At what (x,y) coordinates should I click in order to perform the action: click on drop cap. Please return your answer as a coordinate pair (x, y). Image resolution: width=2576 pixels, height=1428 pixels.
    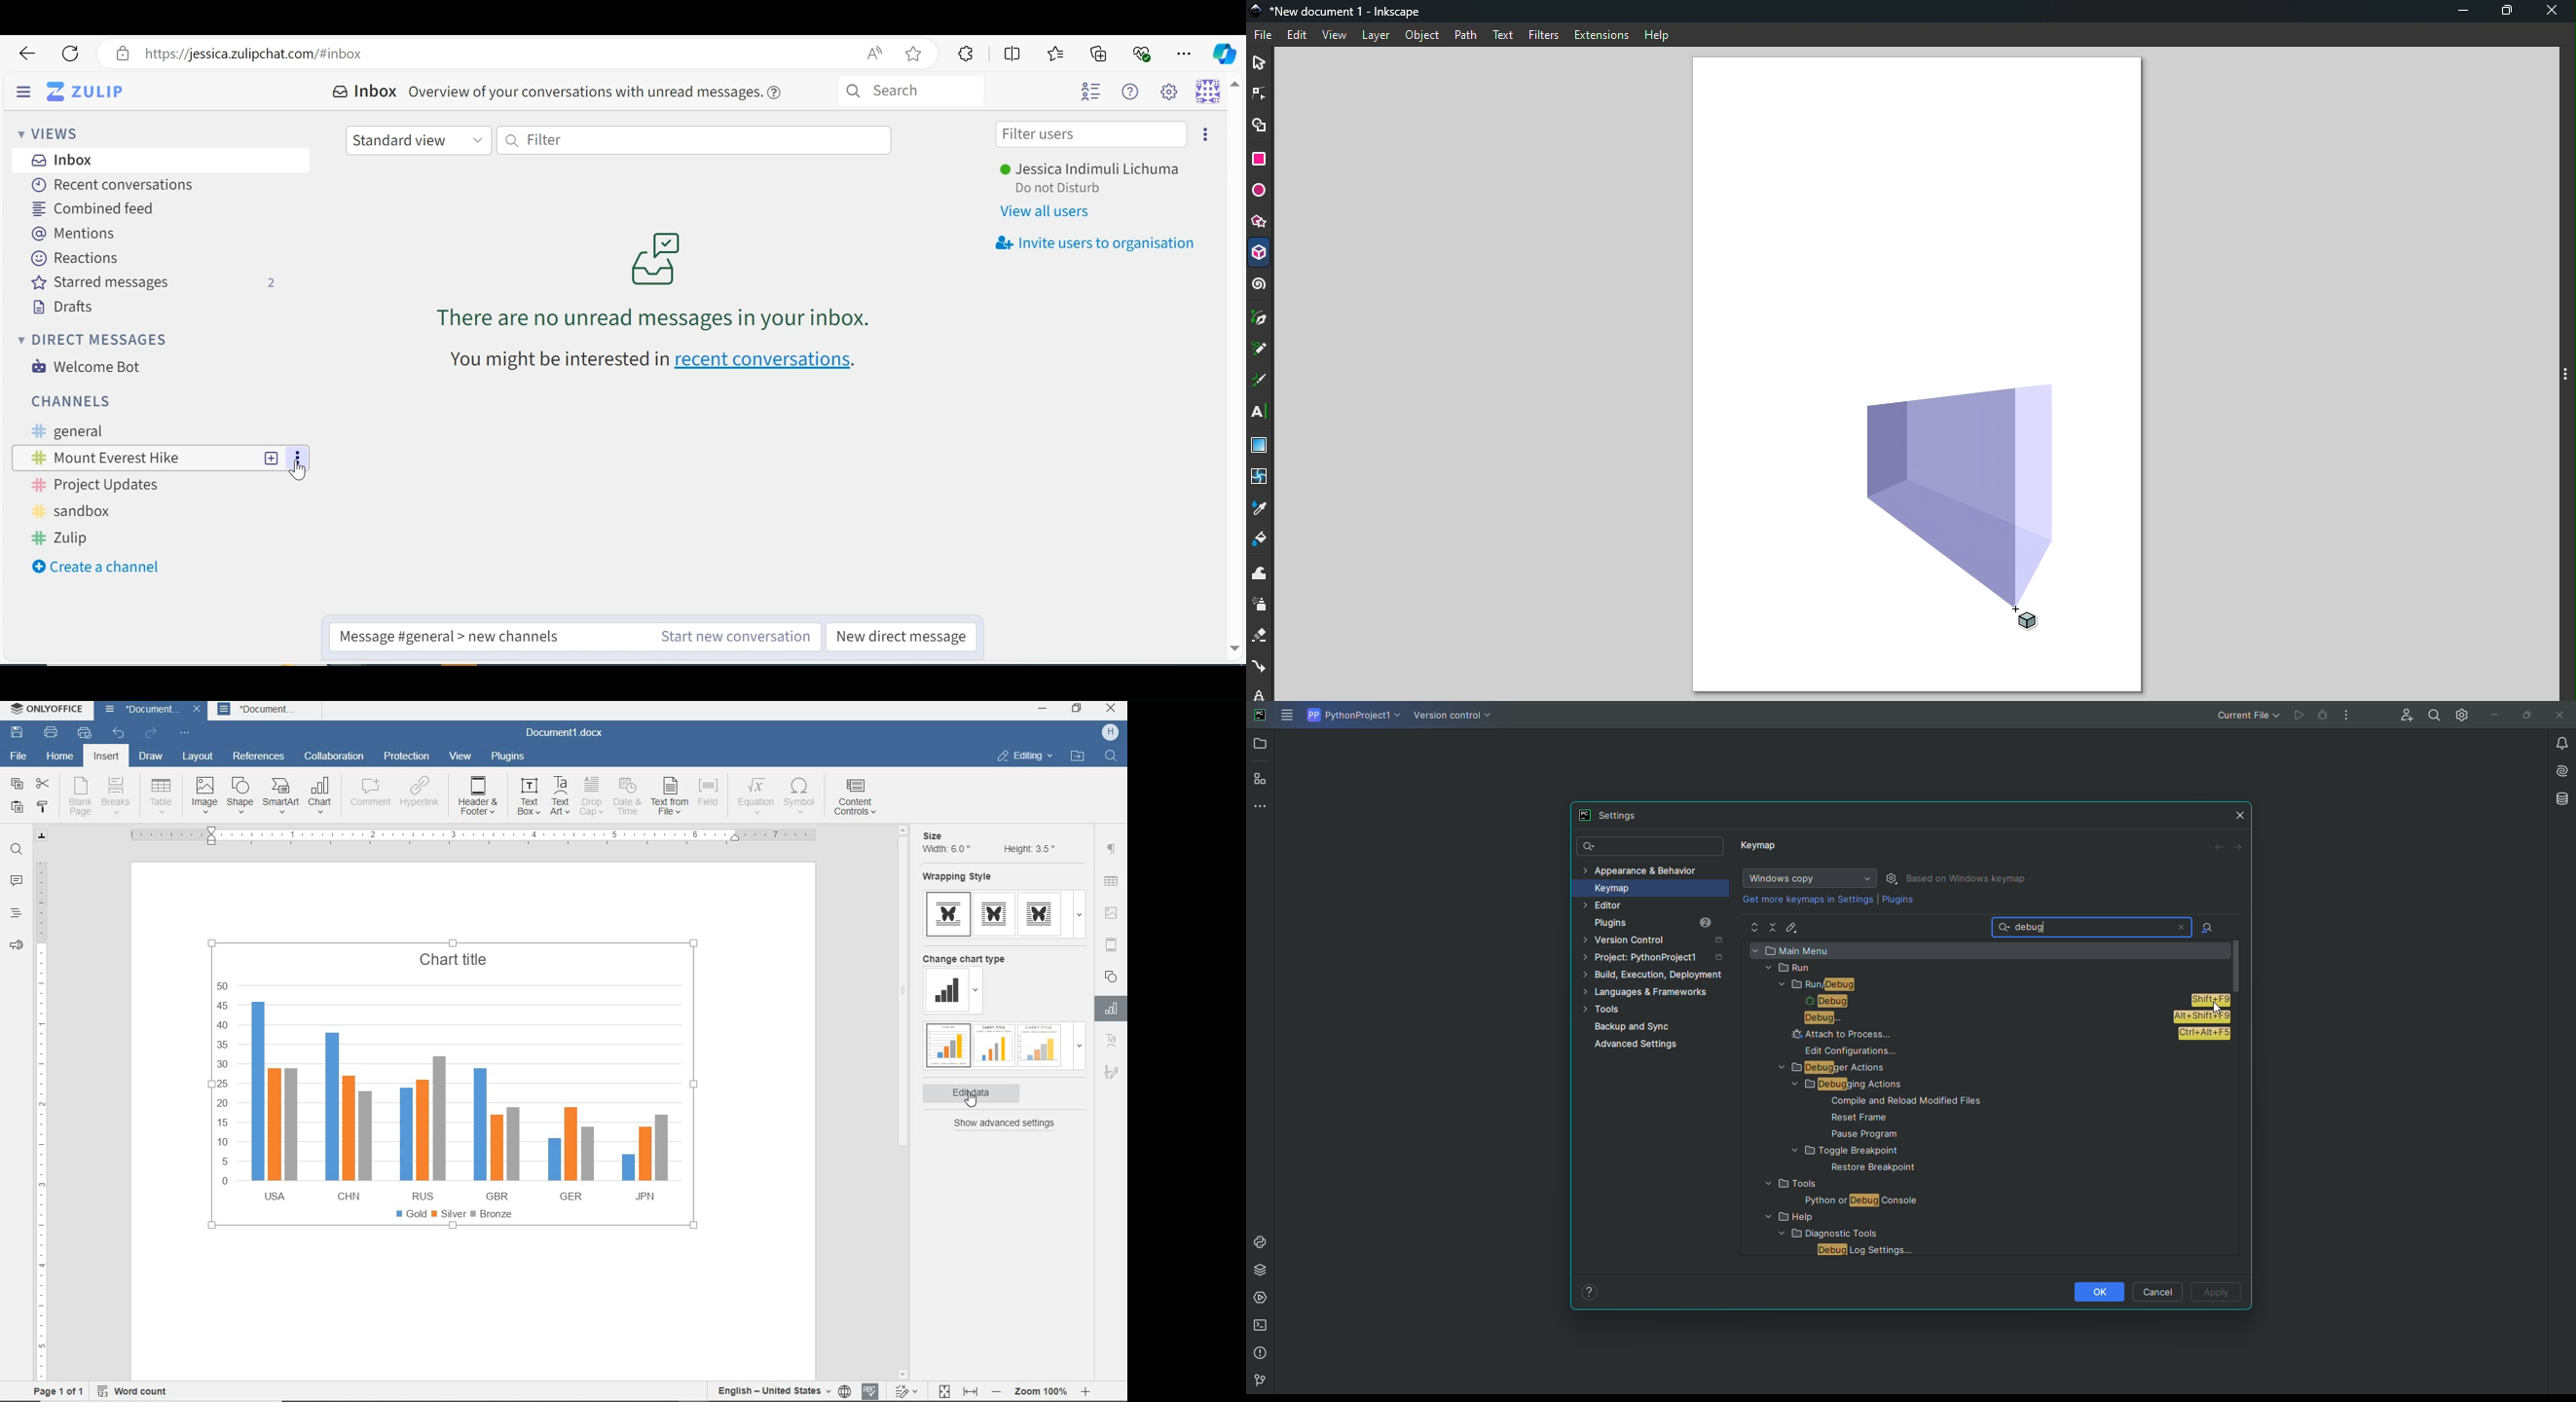
    Looking at the image, I should click on (592, 798).